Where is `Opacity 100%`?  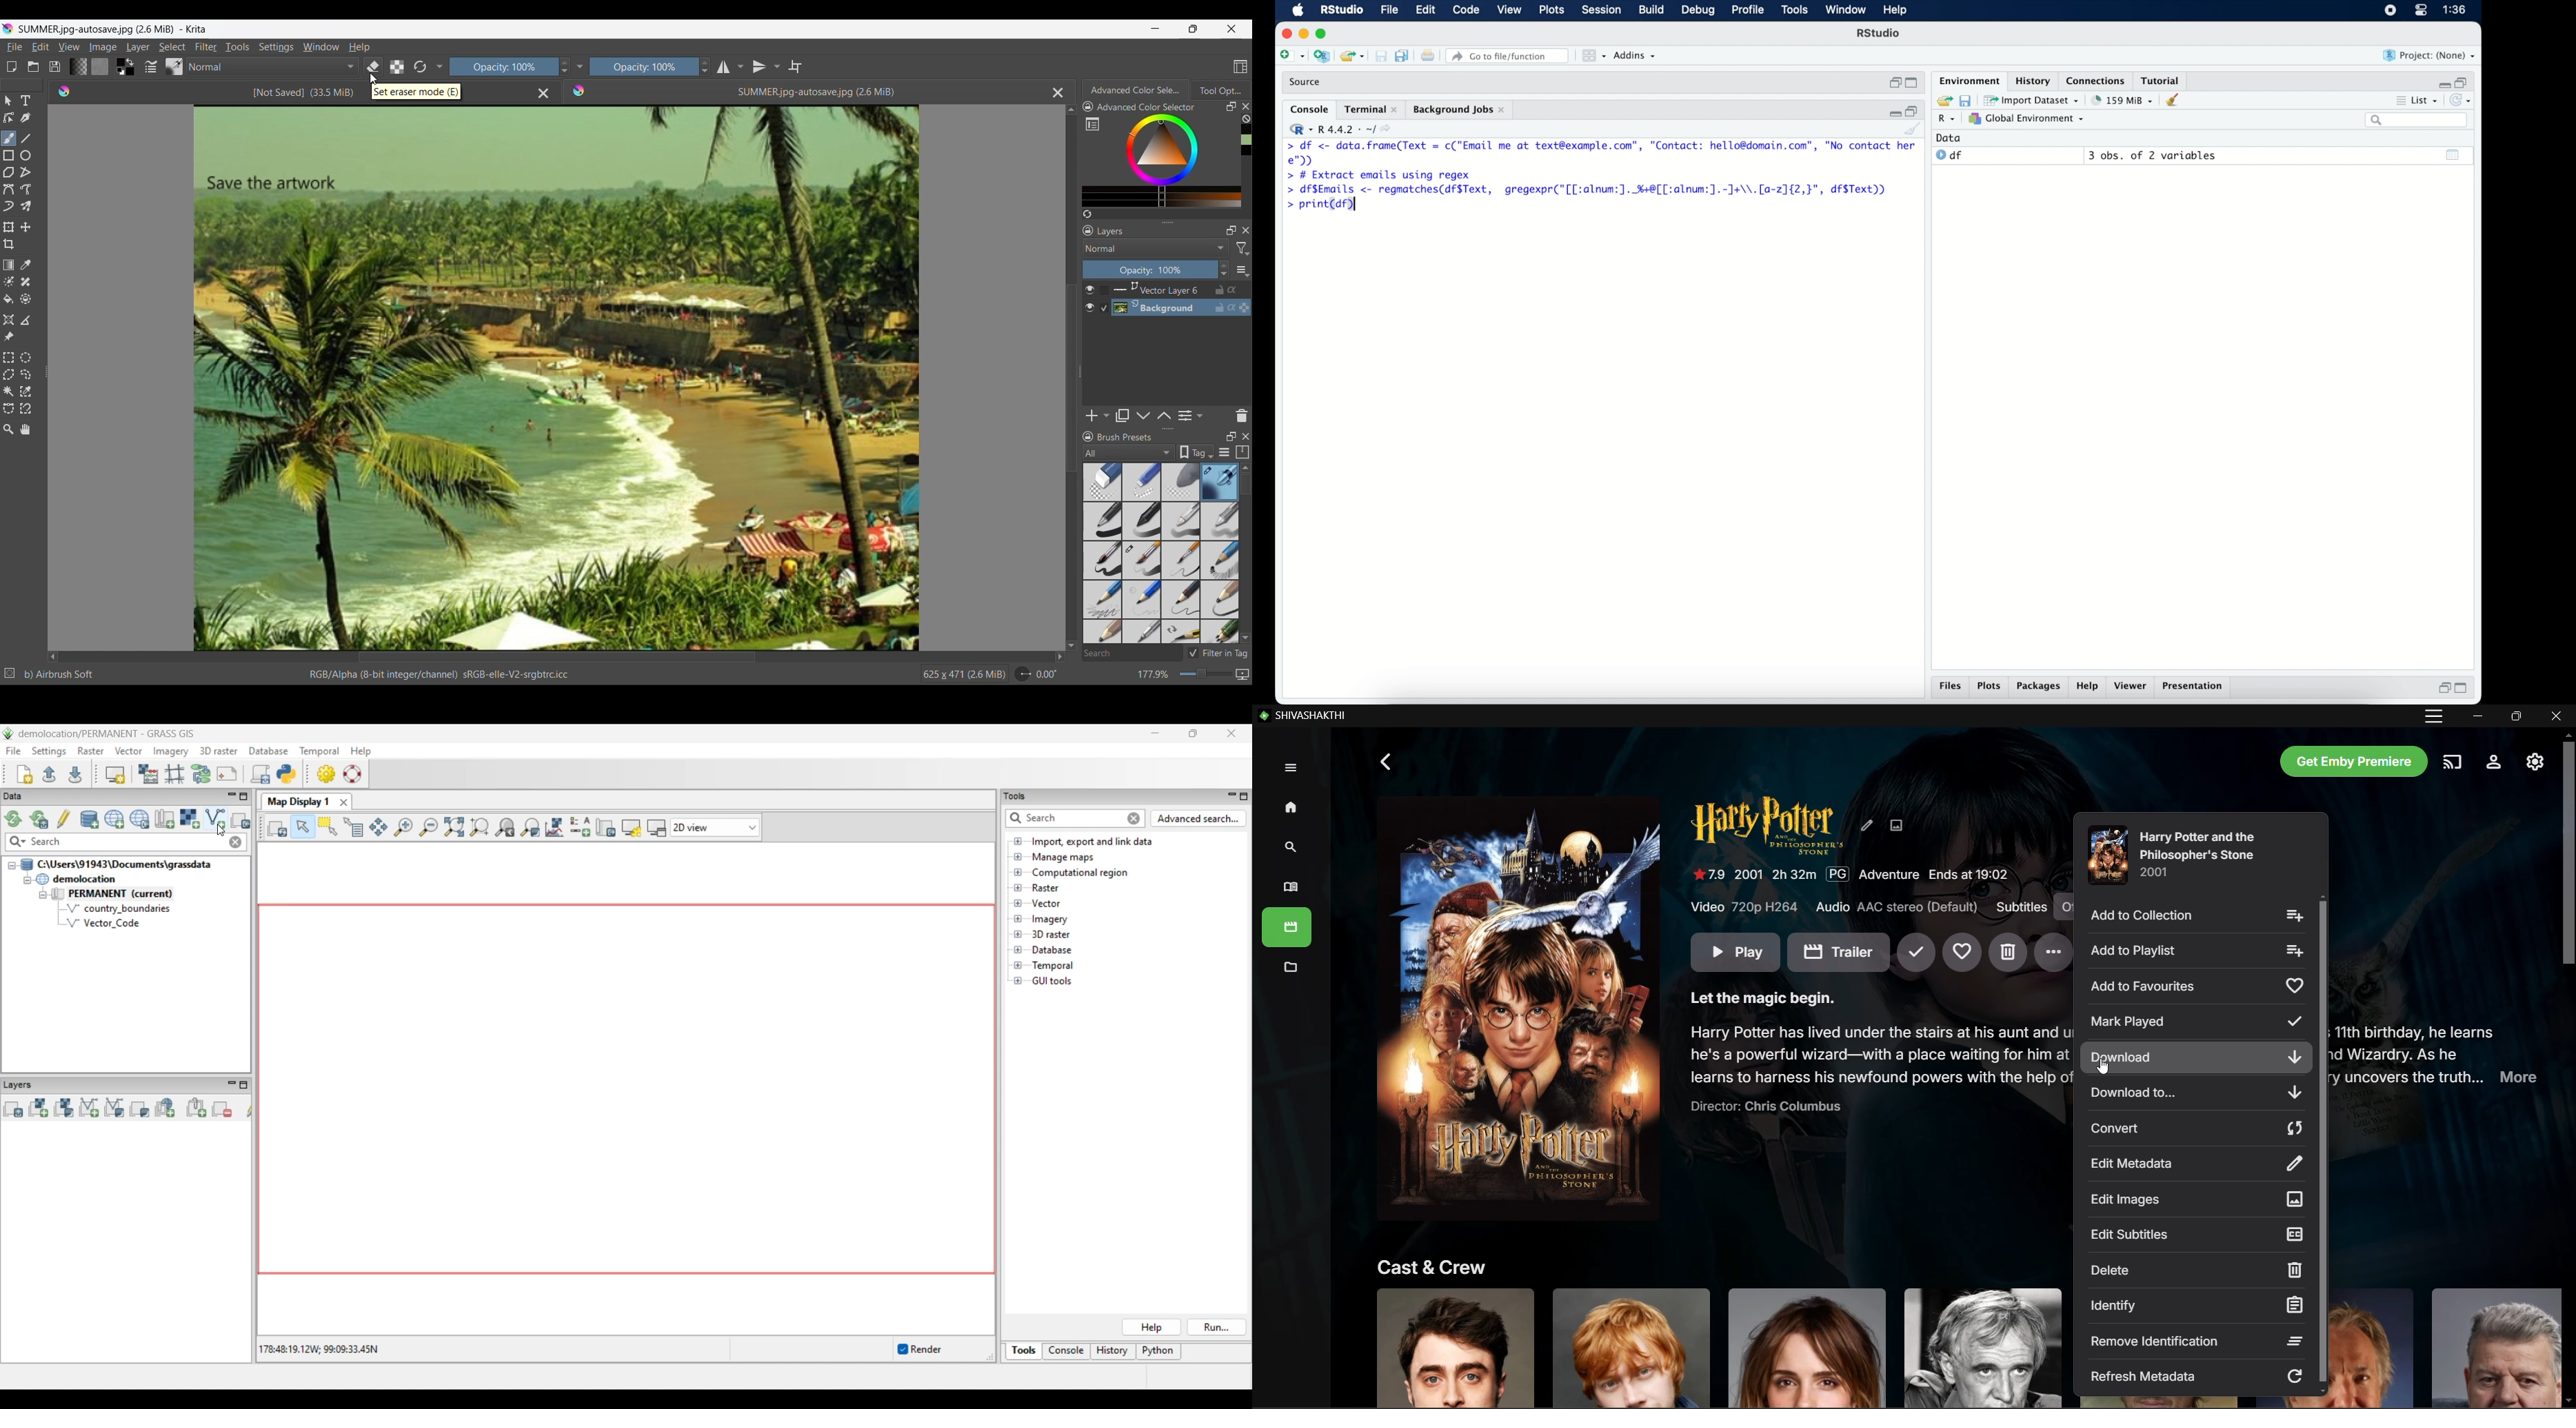 Opacity 100% is located at coordinates (501, 67).